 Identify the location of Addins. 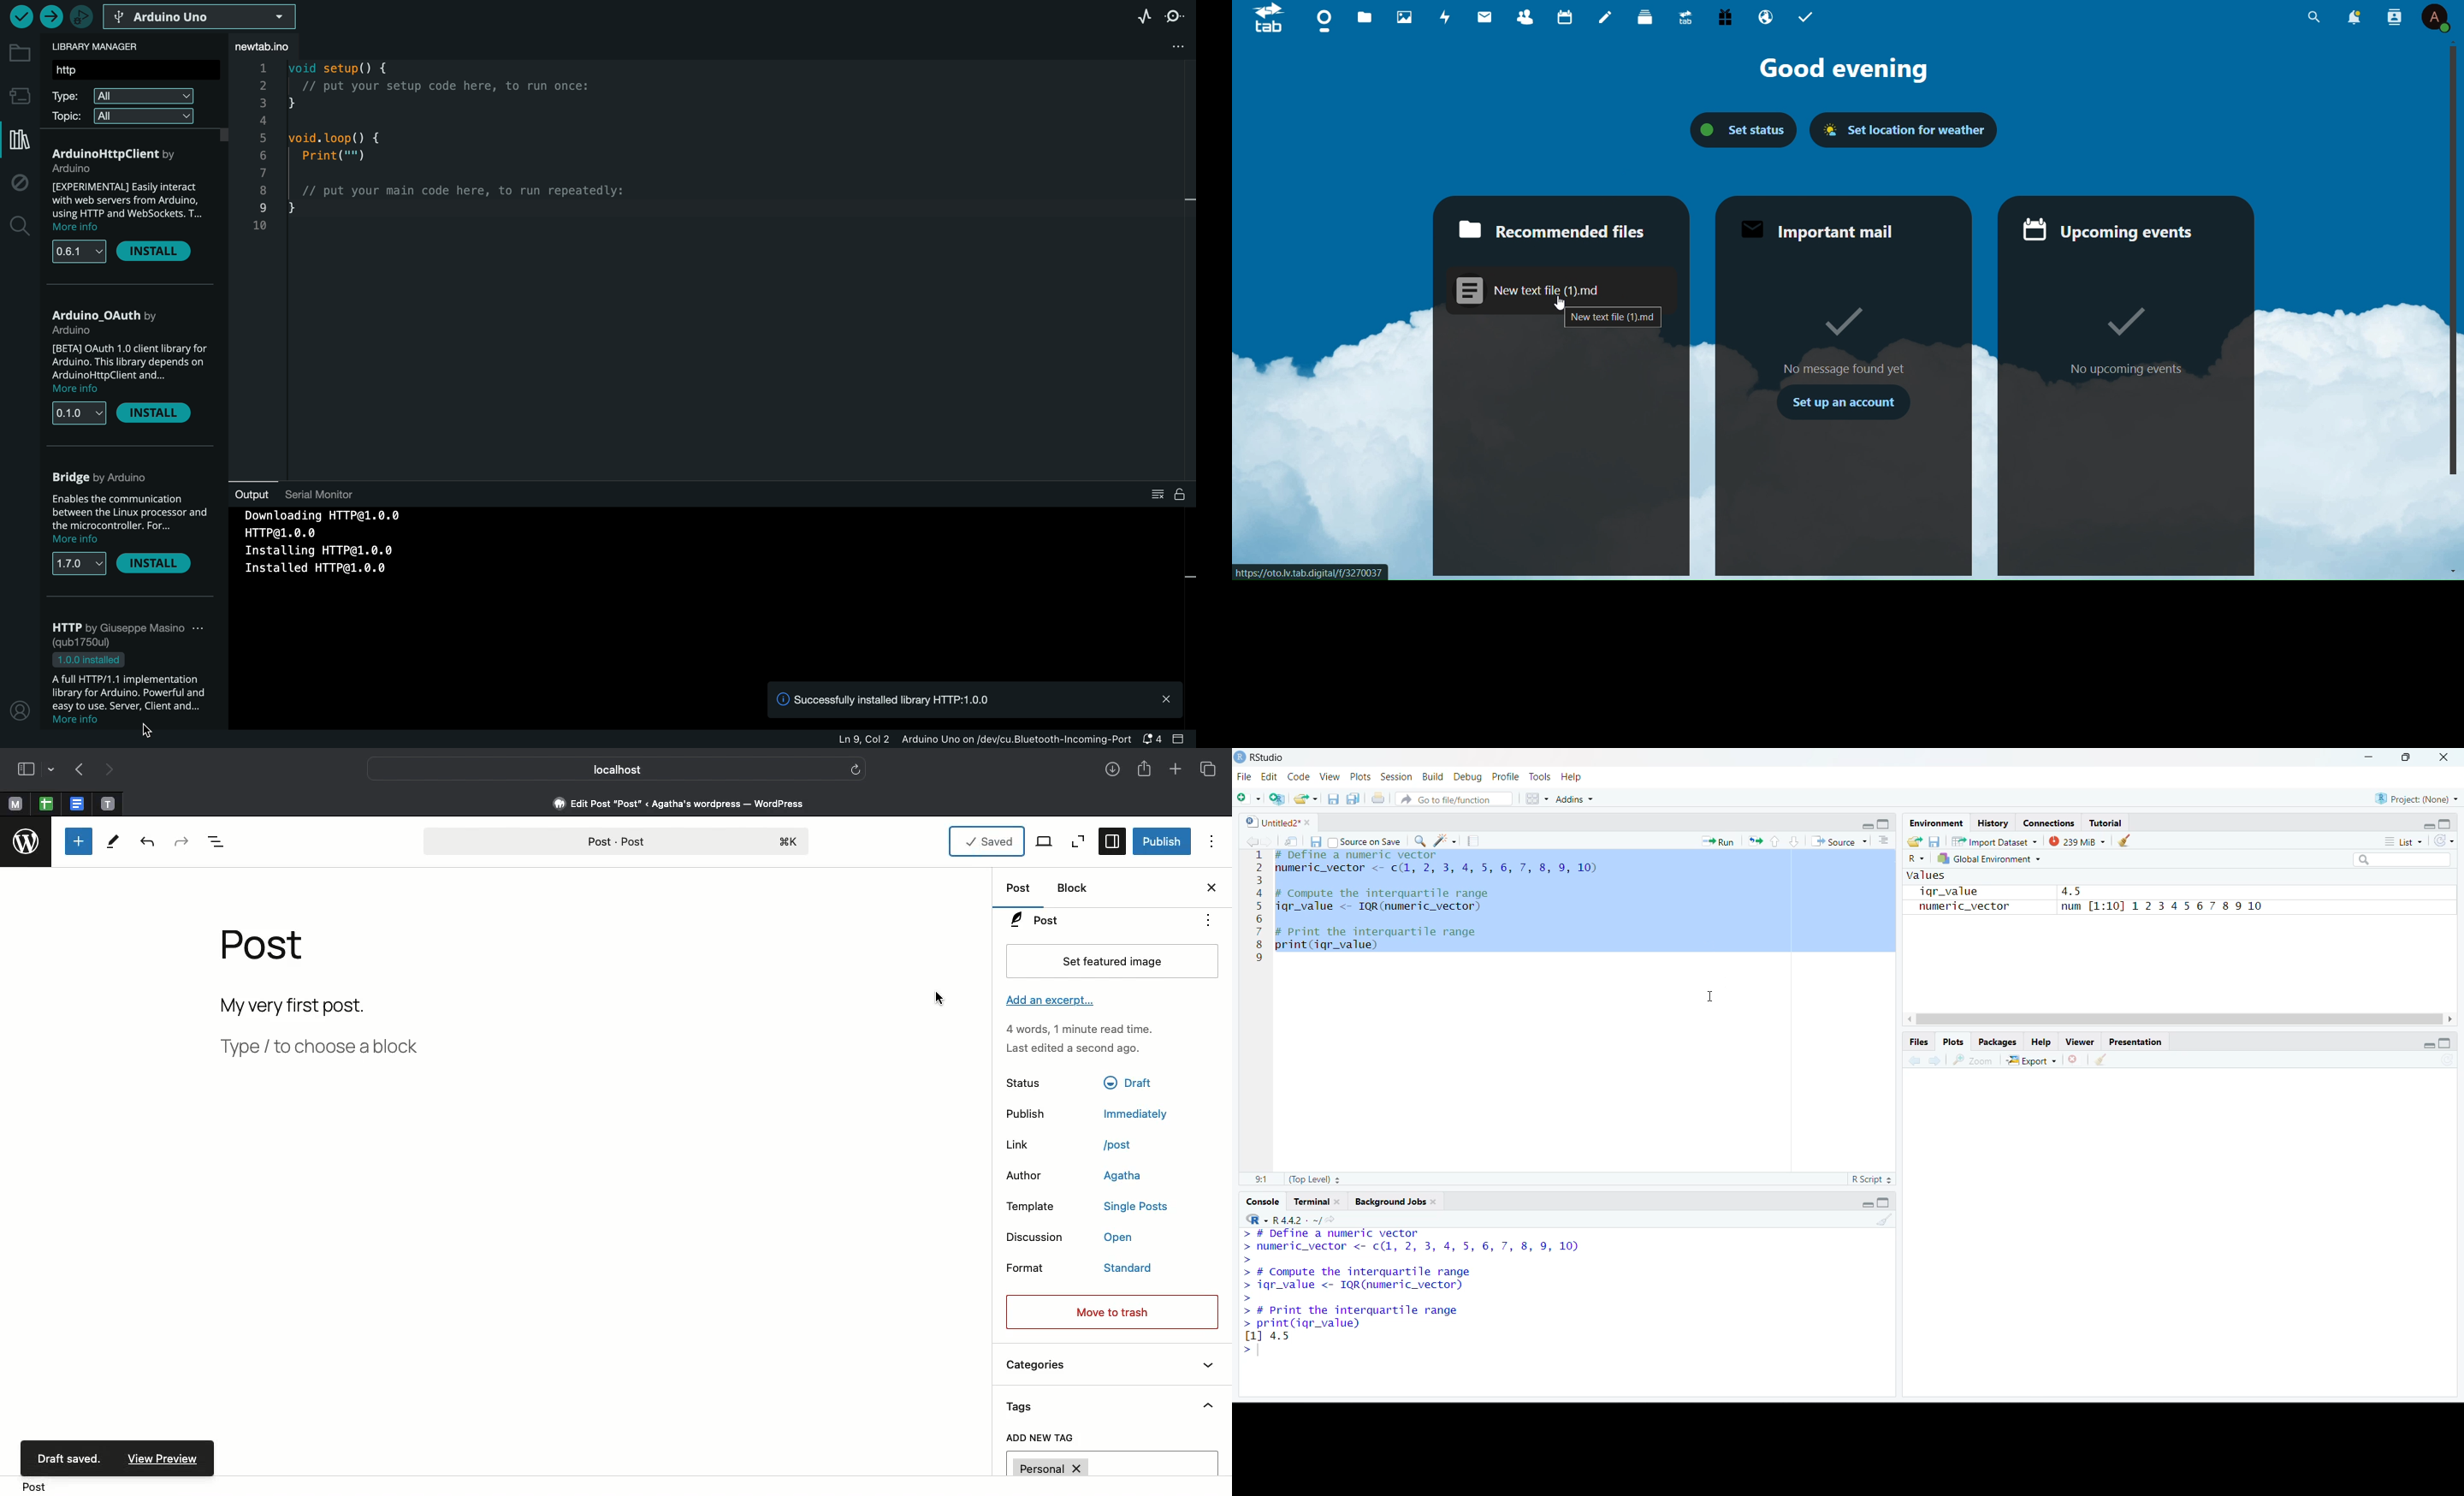
(1577, 799).